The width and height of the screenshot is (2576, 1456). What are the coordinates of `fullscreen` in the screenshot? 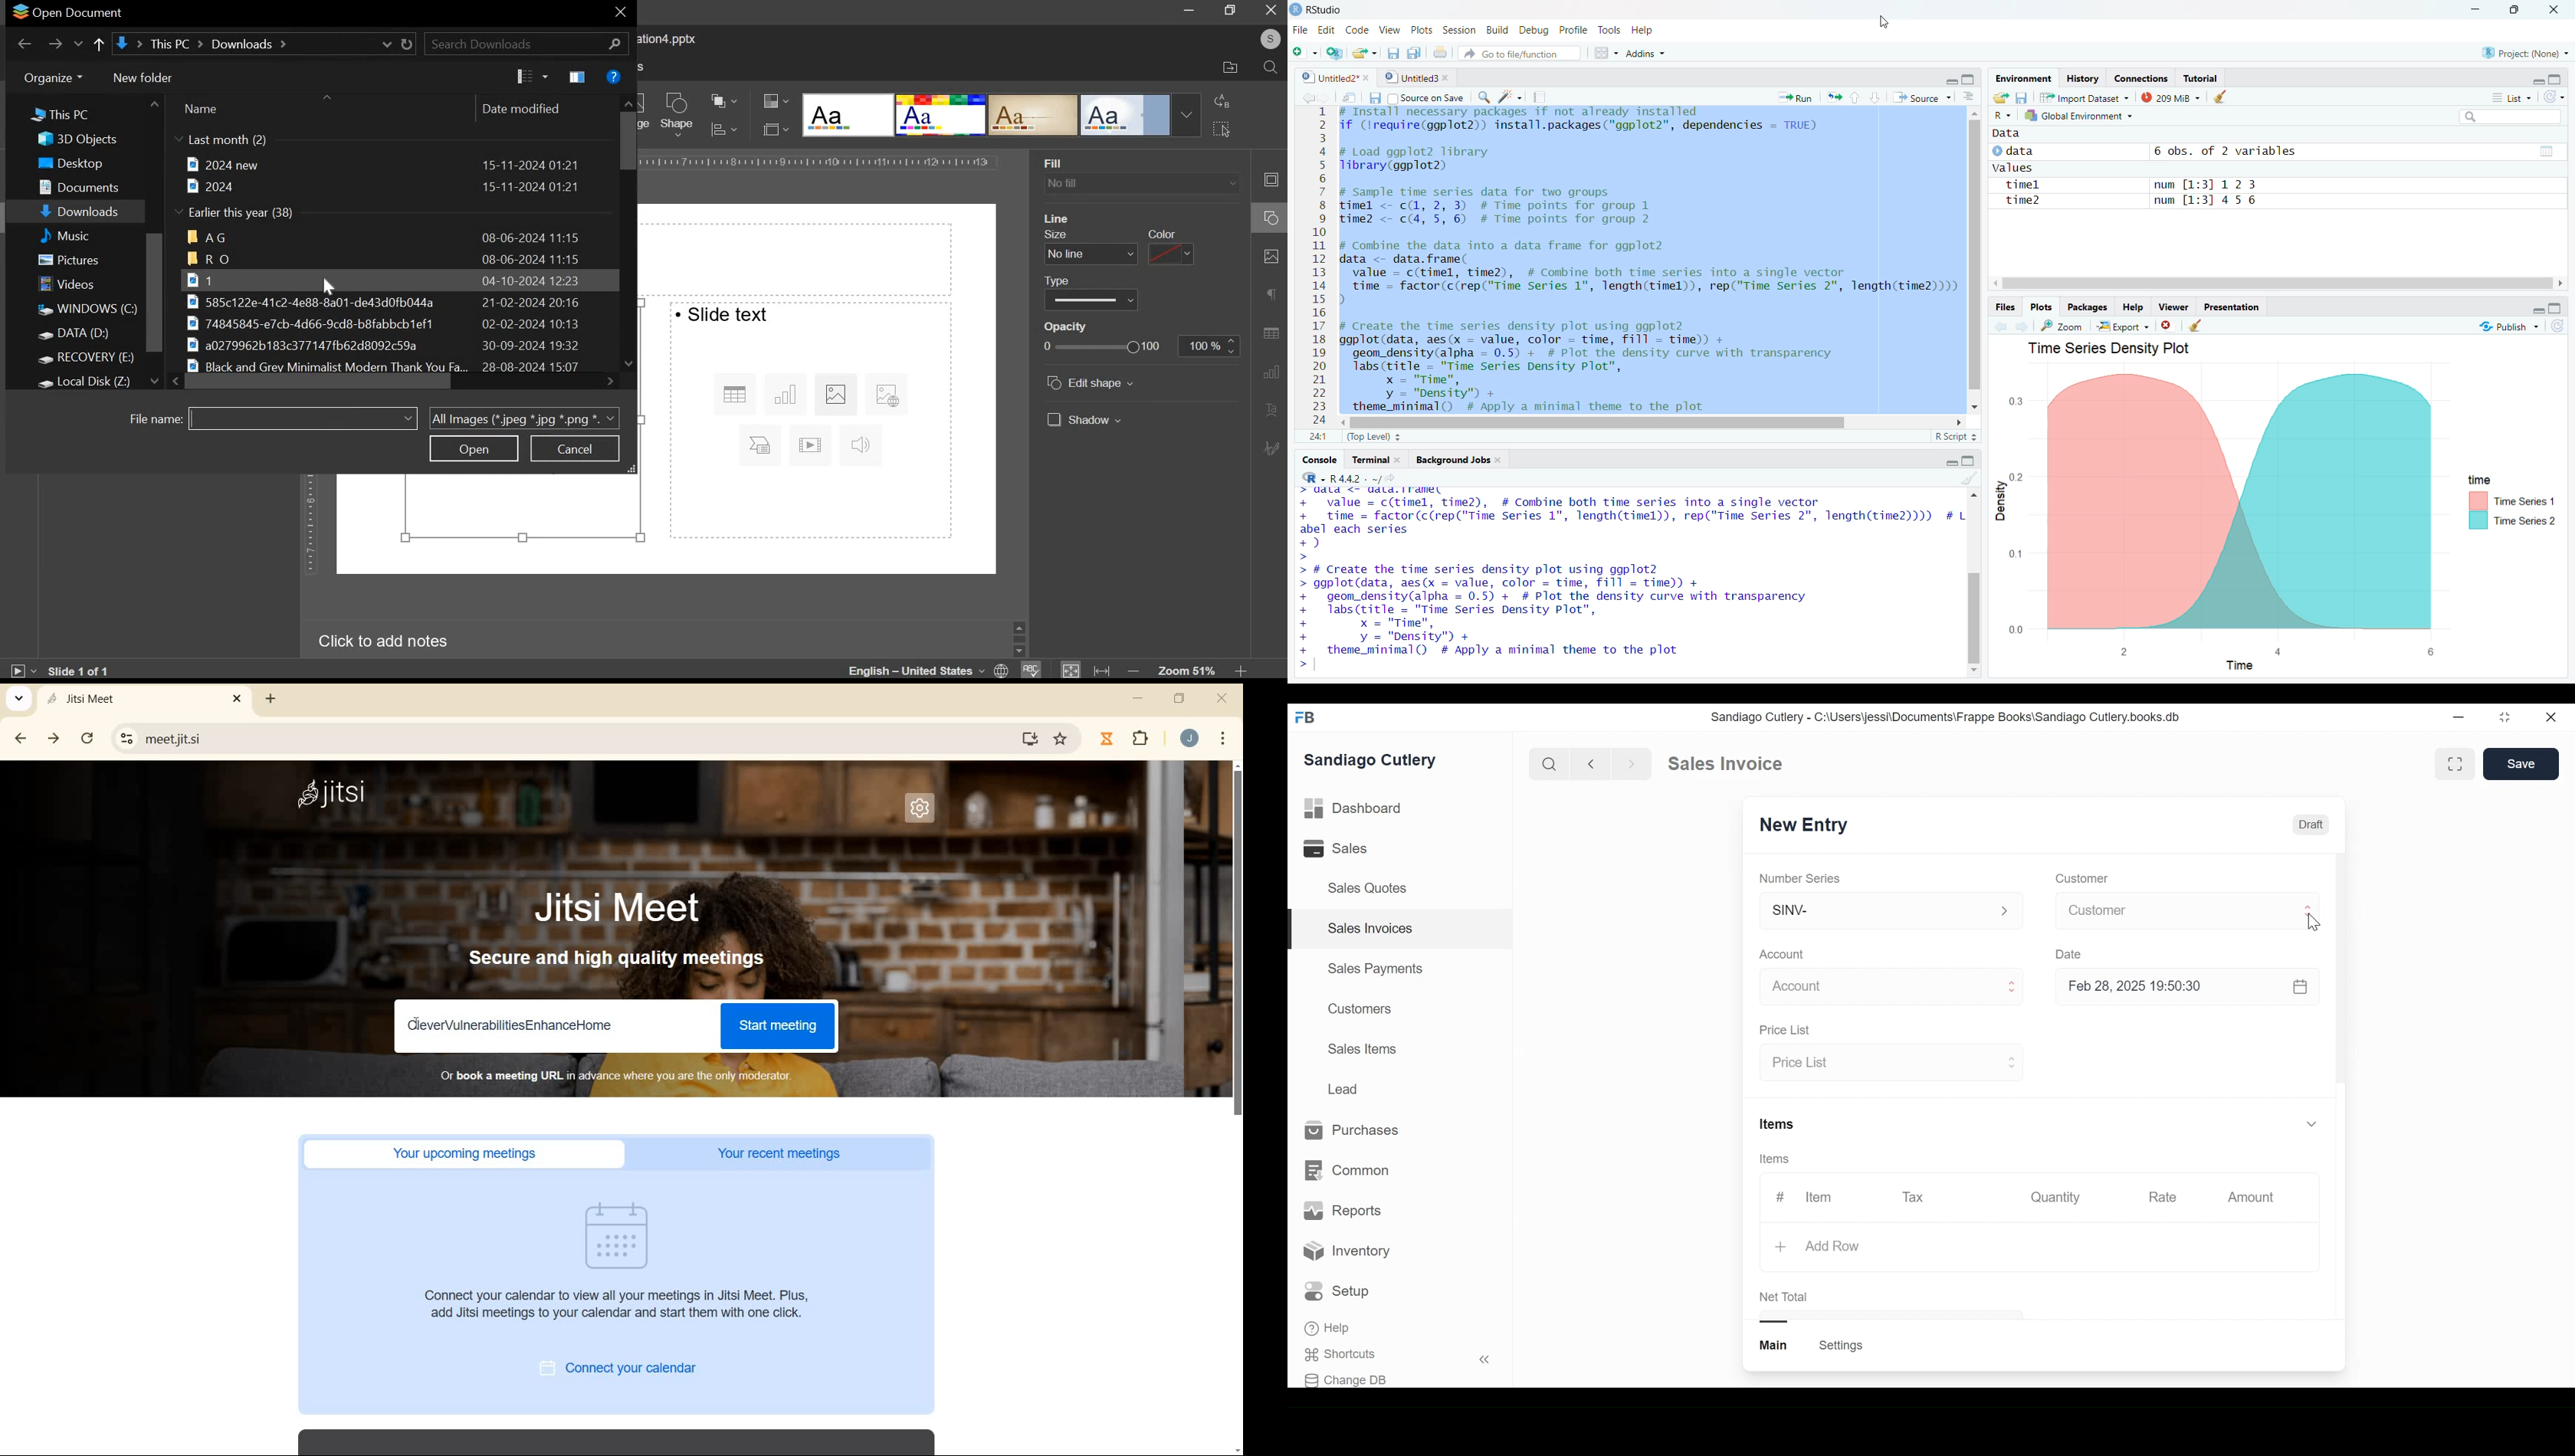 It's located at (2457, 763).